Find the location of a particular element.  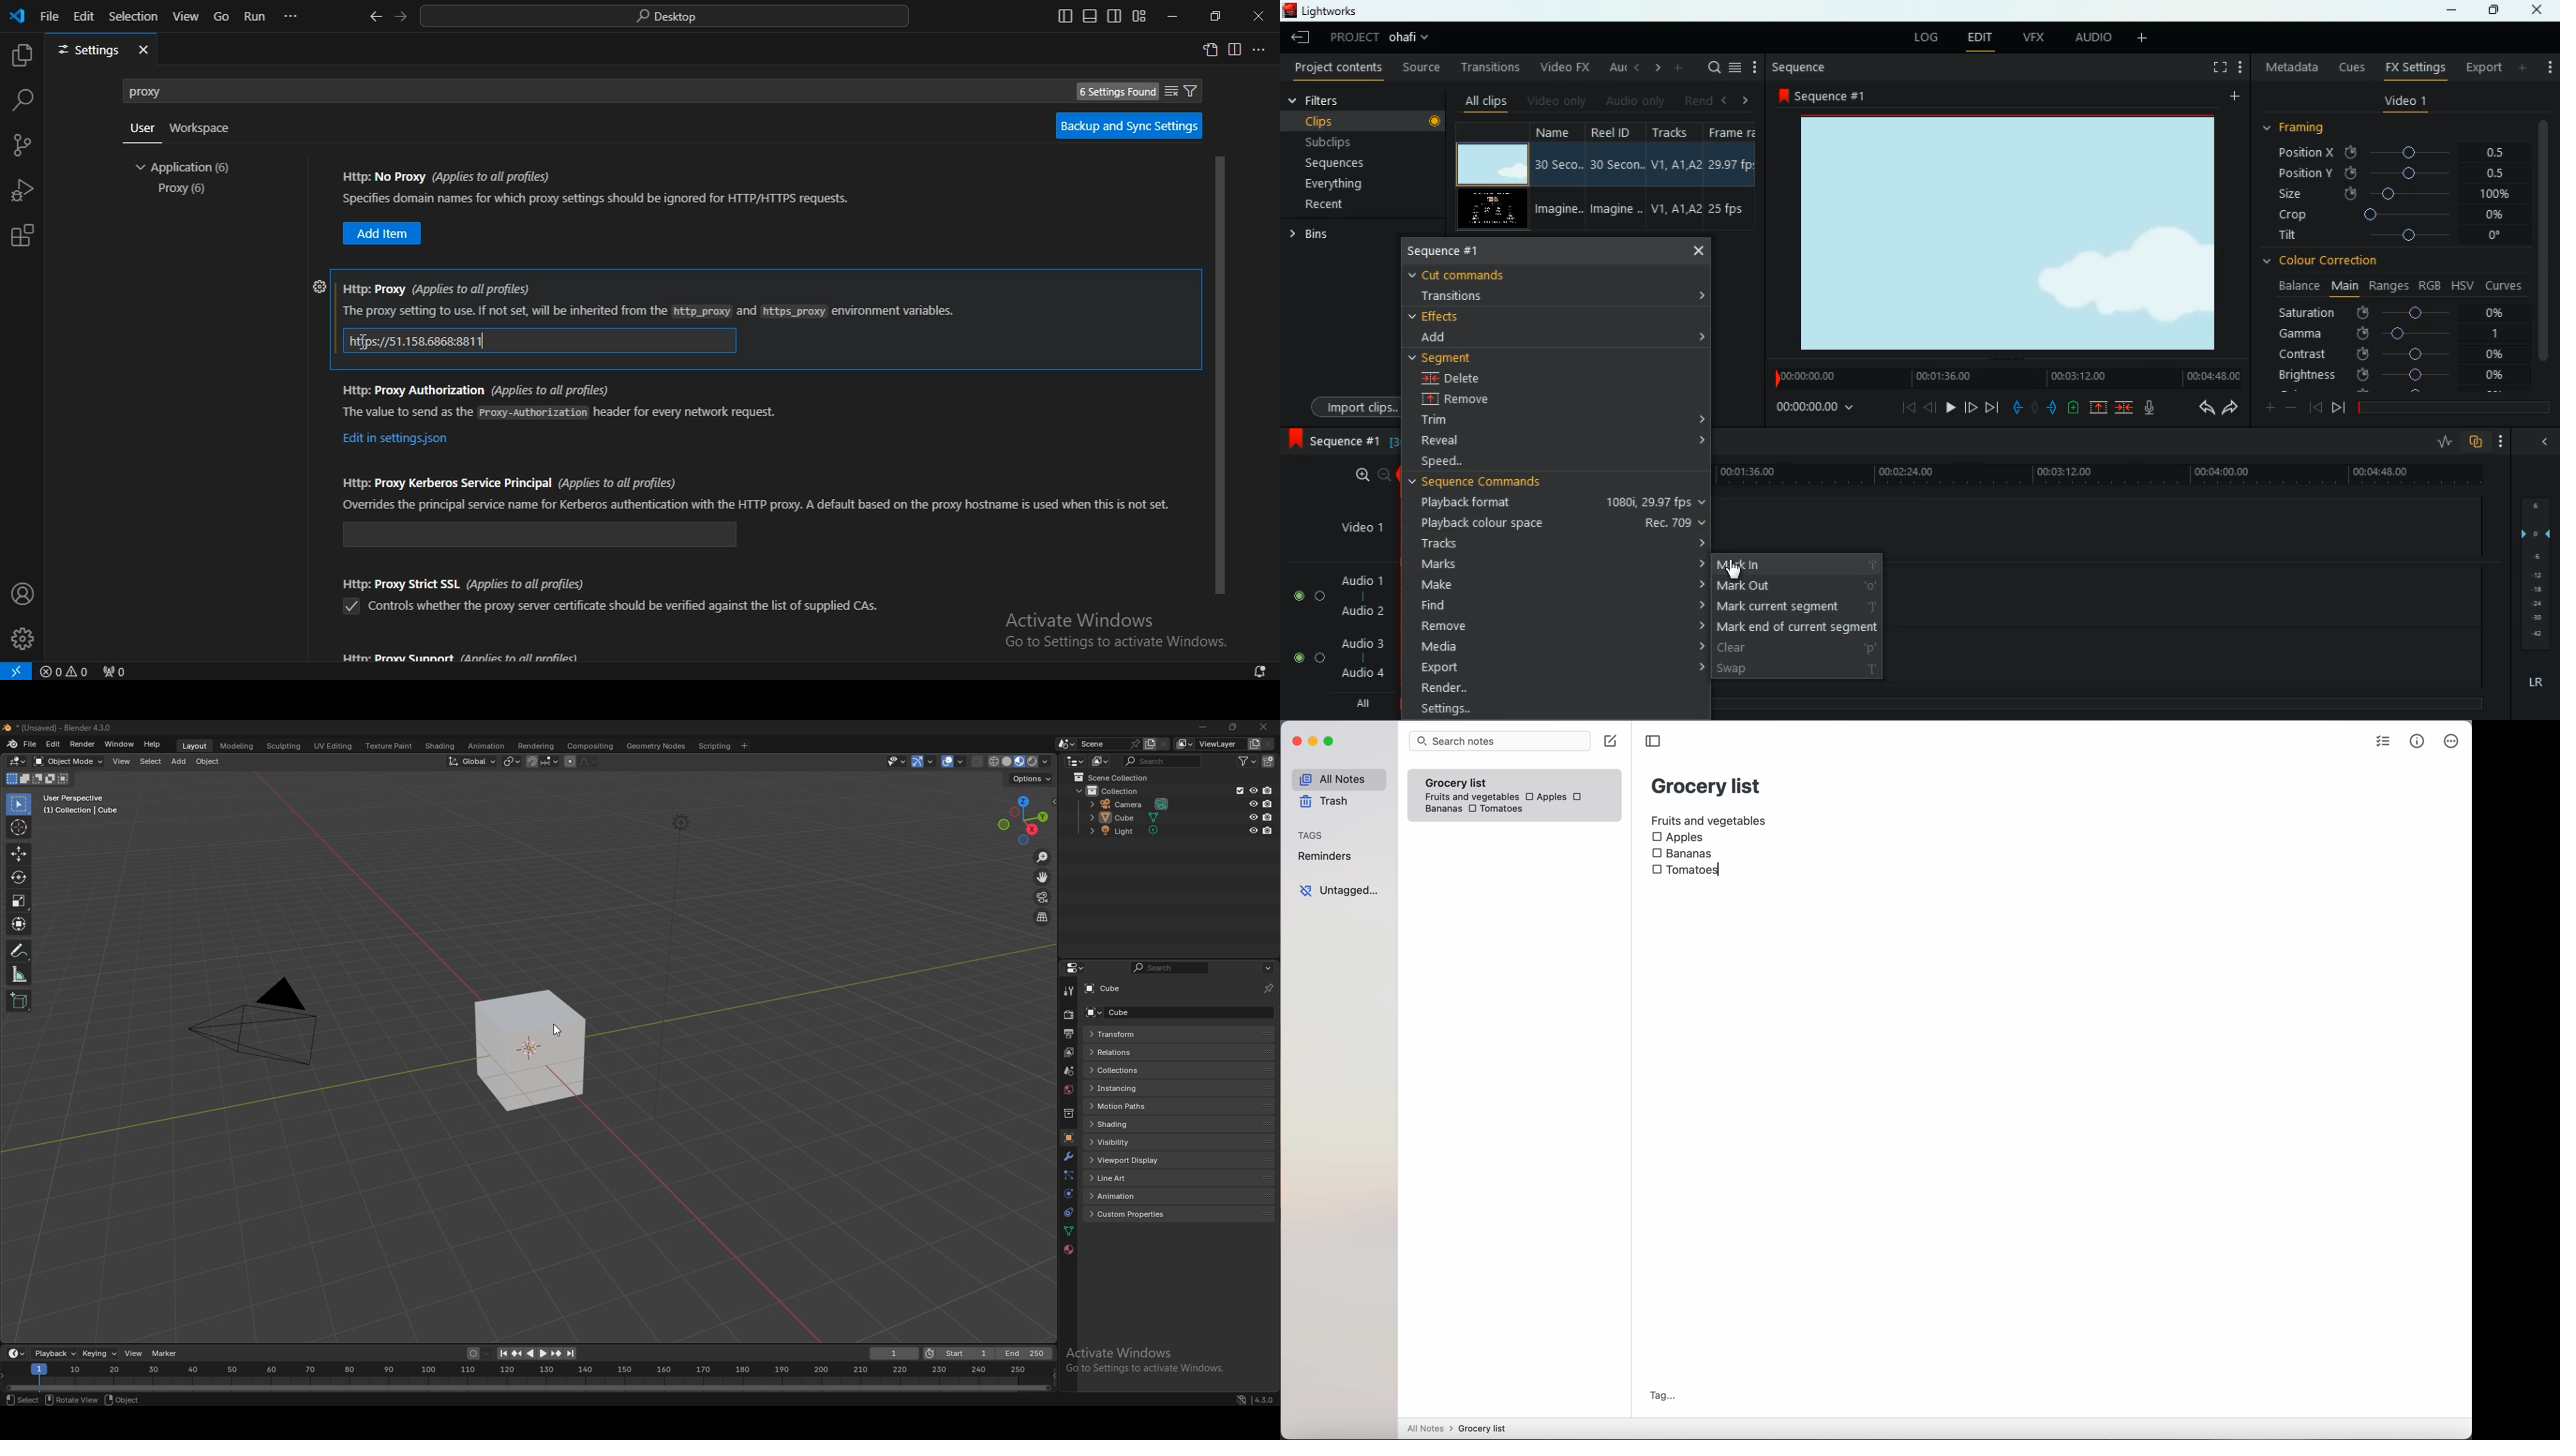

30 Seco.. is located at coordinates (1561, 164).